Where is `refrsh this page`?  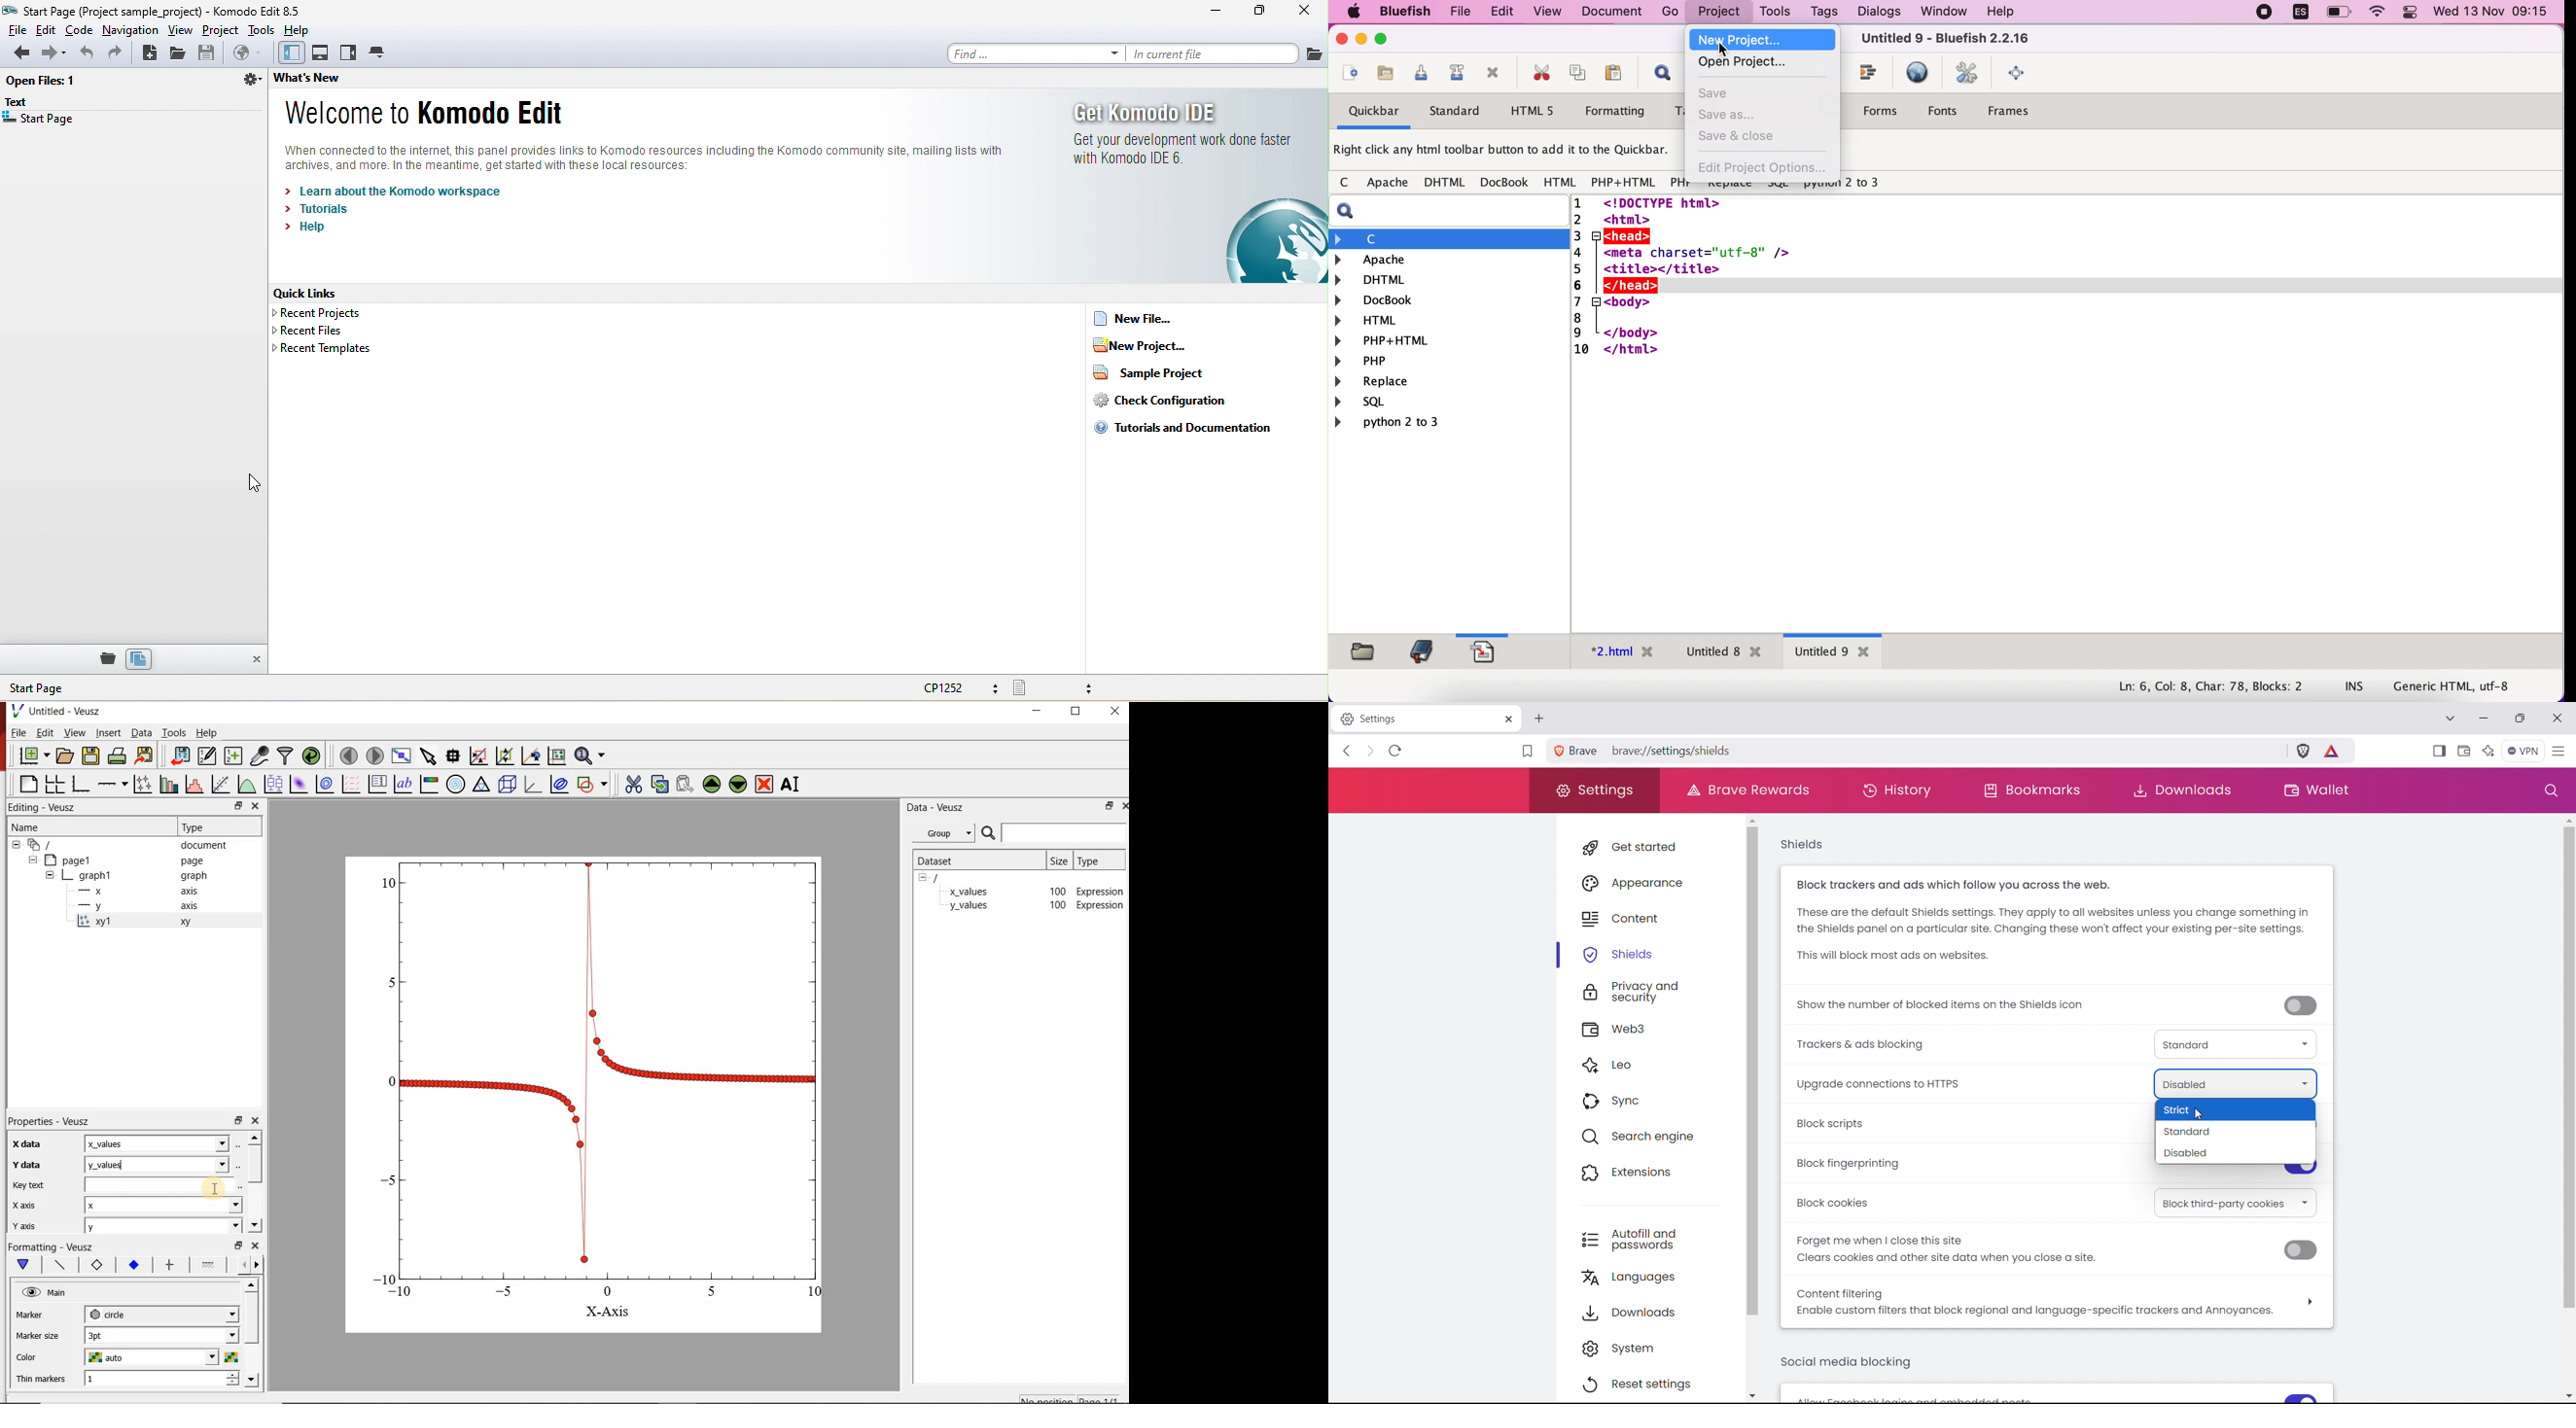
refrsh this page is located at coordinates (1395, 751).